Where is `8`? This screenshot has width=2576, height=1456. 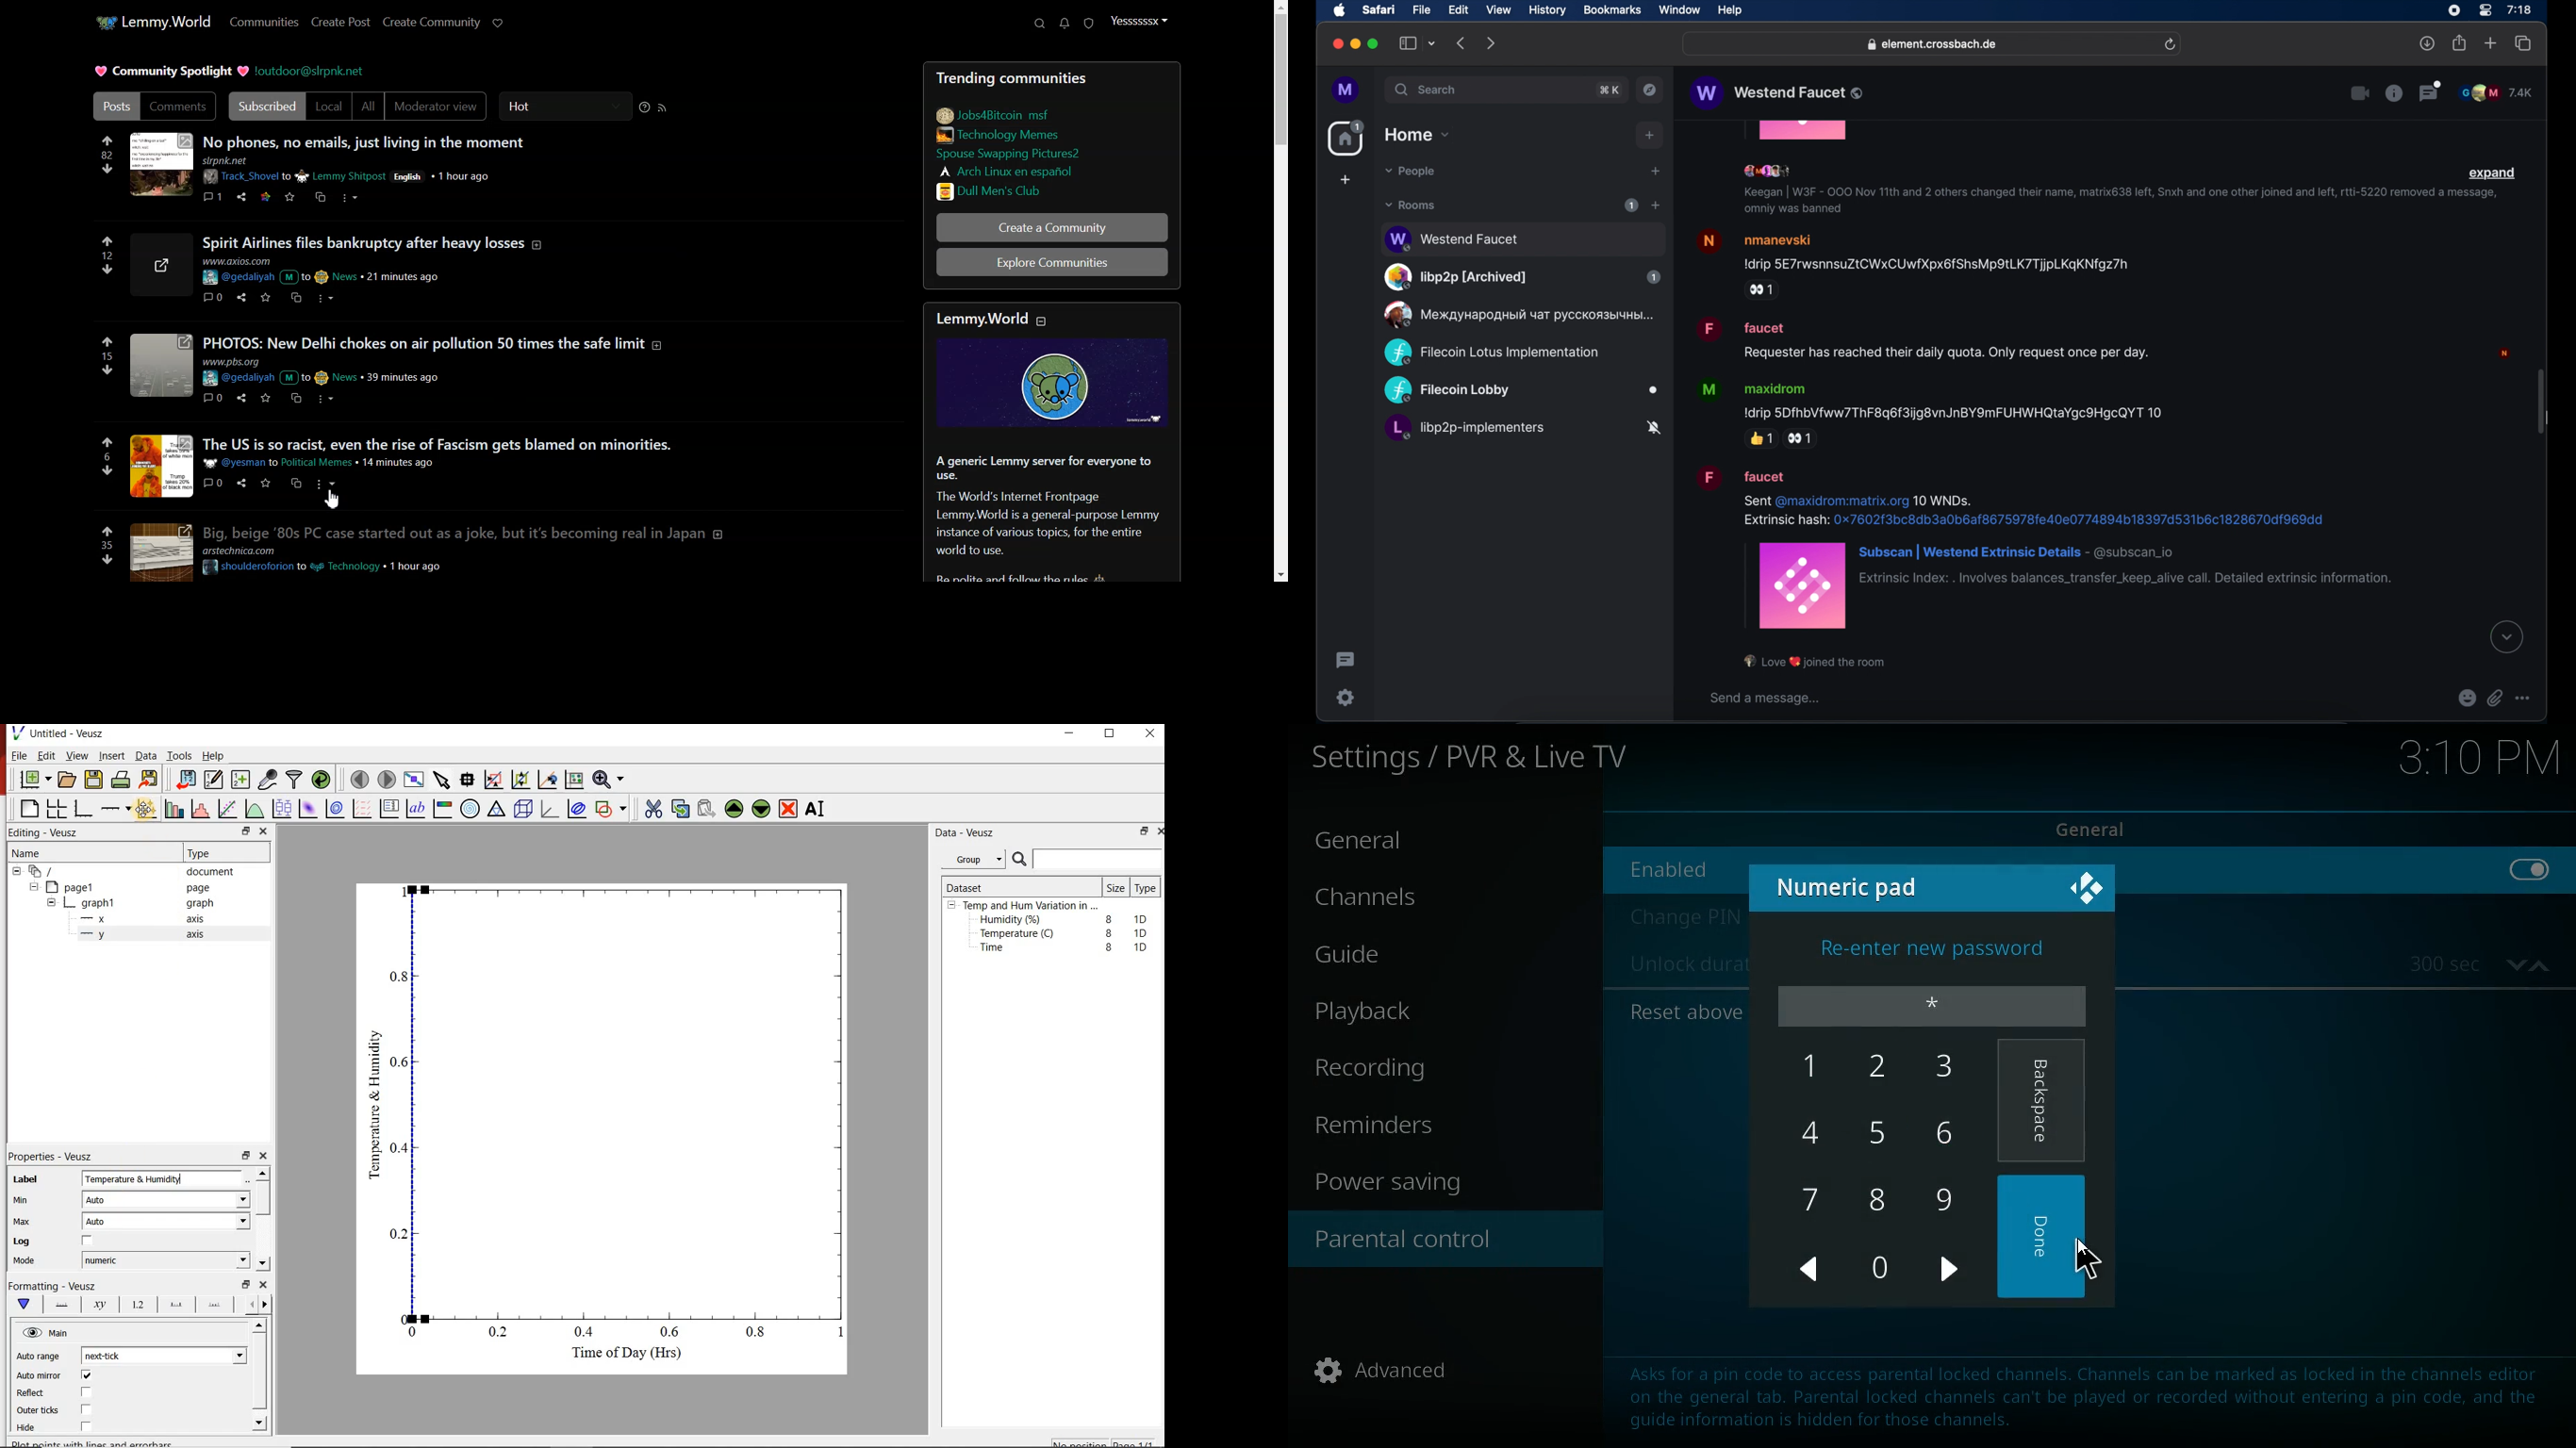
8 is located at coordinates (1107, 917).